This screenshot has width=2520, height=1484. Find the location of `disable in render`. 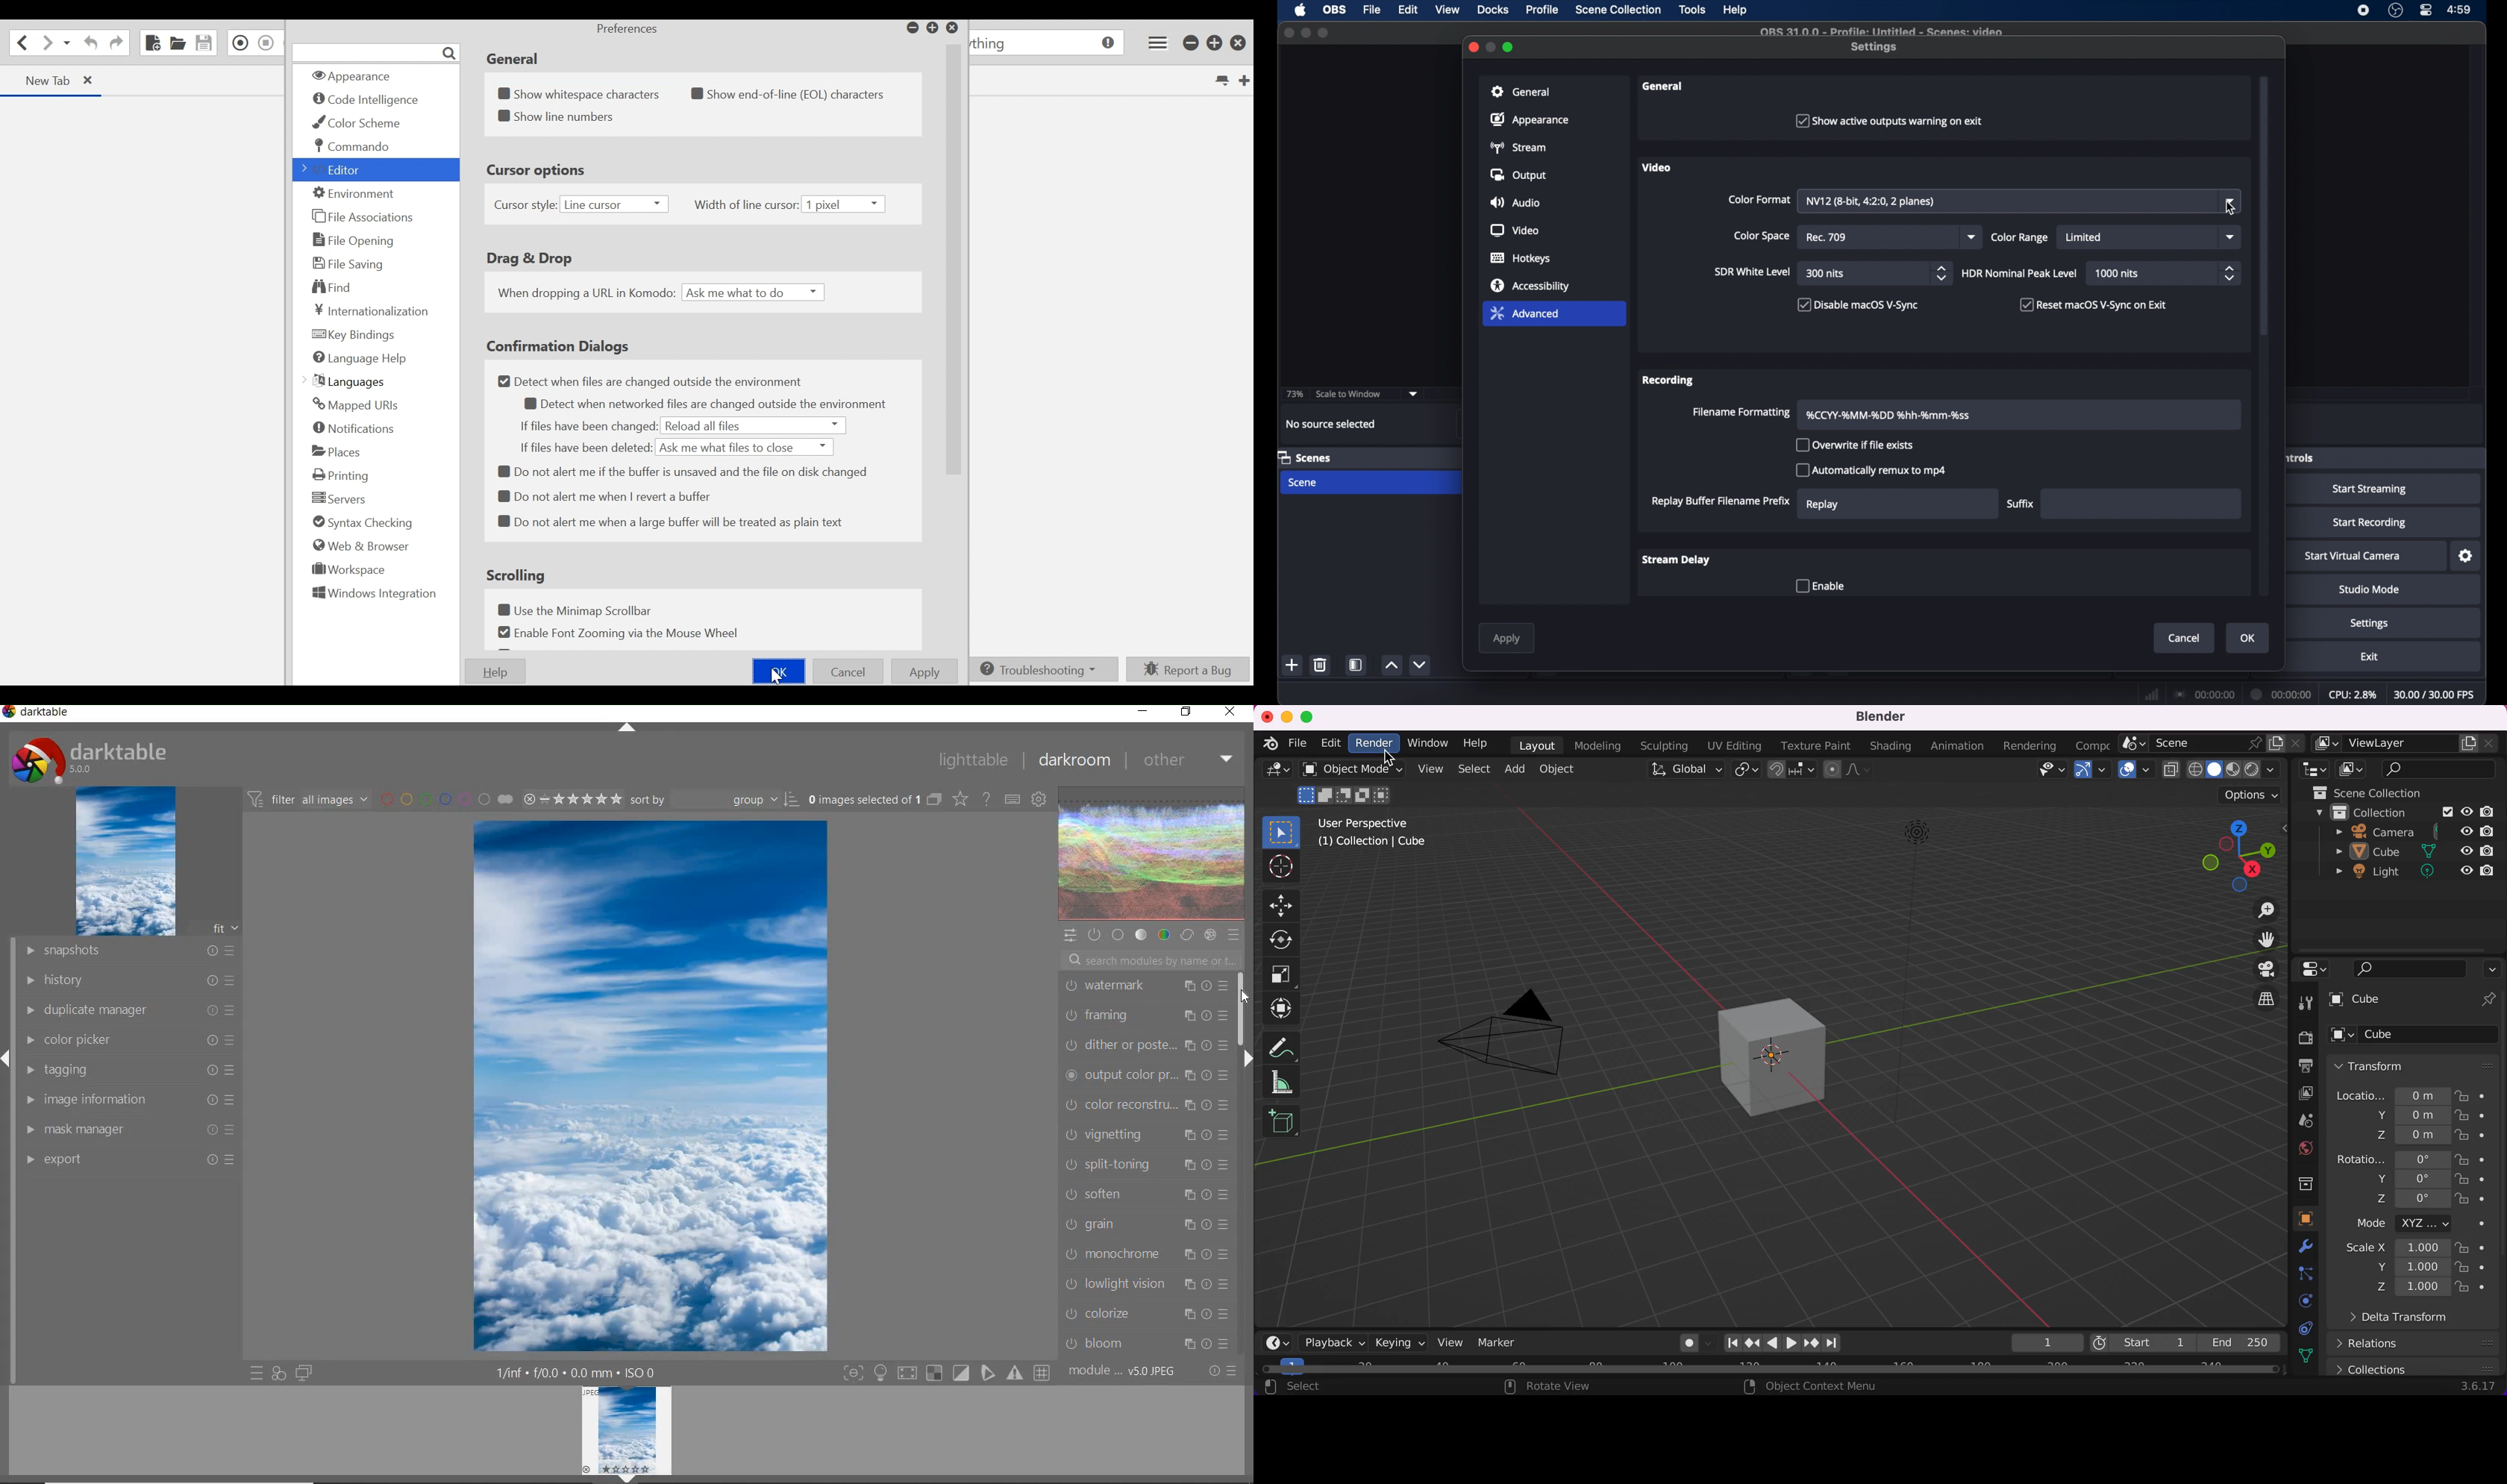

disable in render is located at coordinates (2492, 830).